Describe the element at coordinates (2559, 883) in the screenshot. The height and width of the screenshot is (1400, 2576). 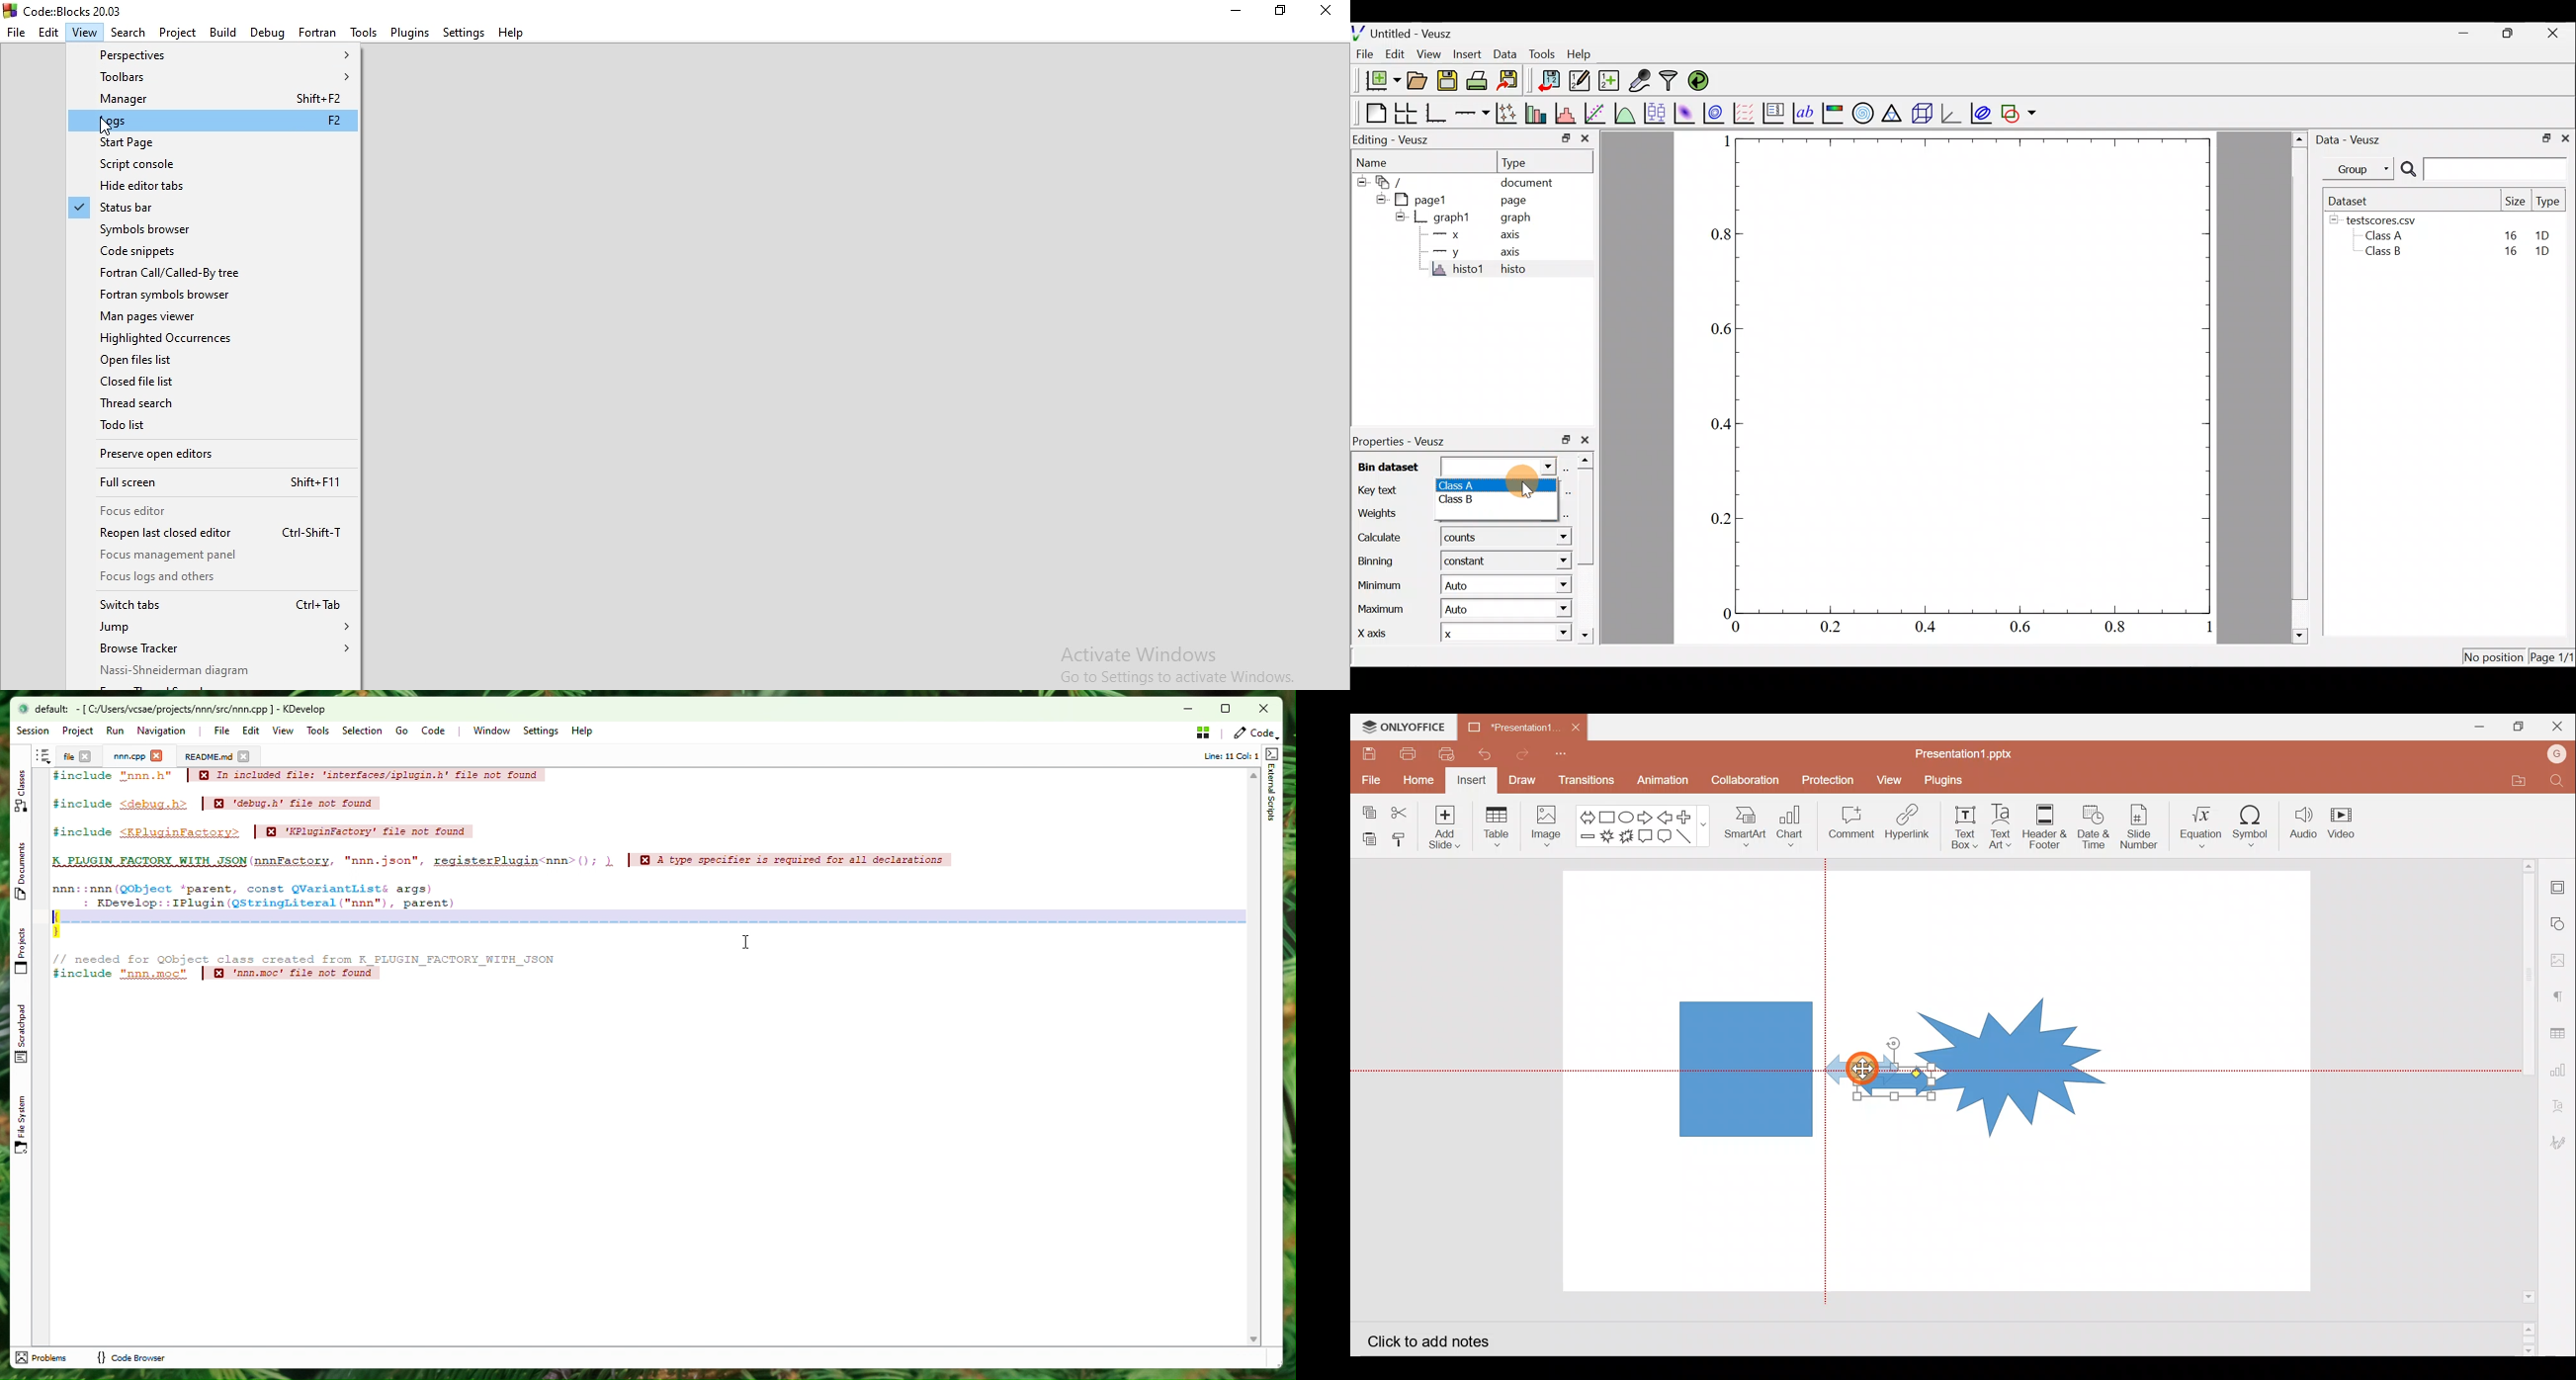
I see `Slide settings` at that location.